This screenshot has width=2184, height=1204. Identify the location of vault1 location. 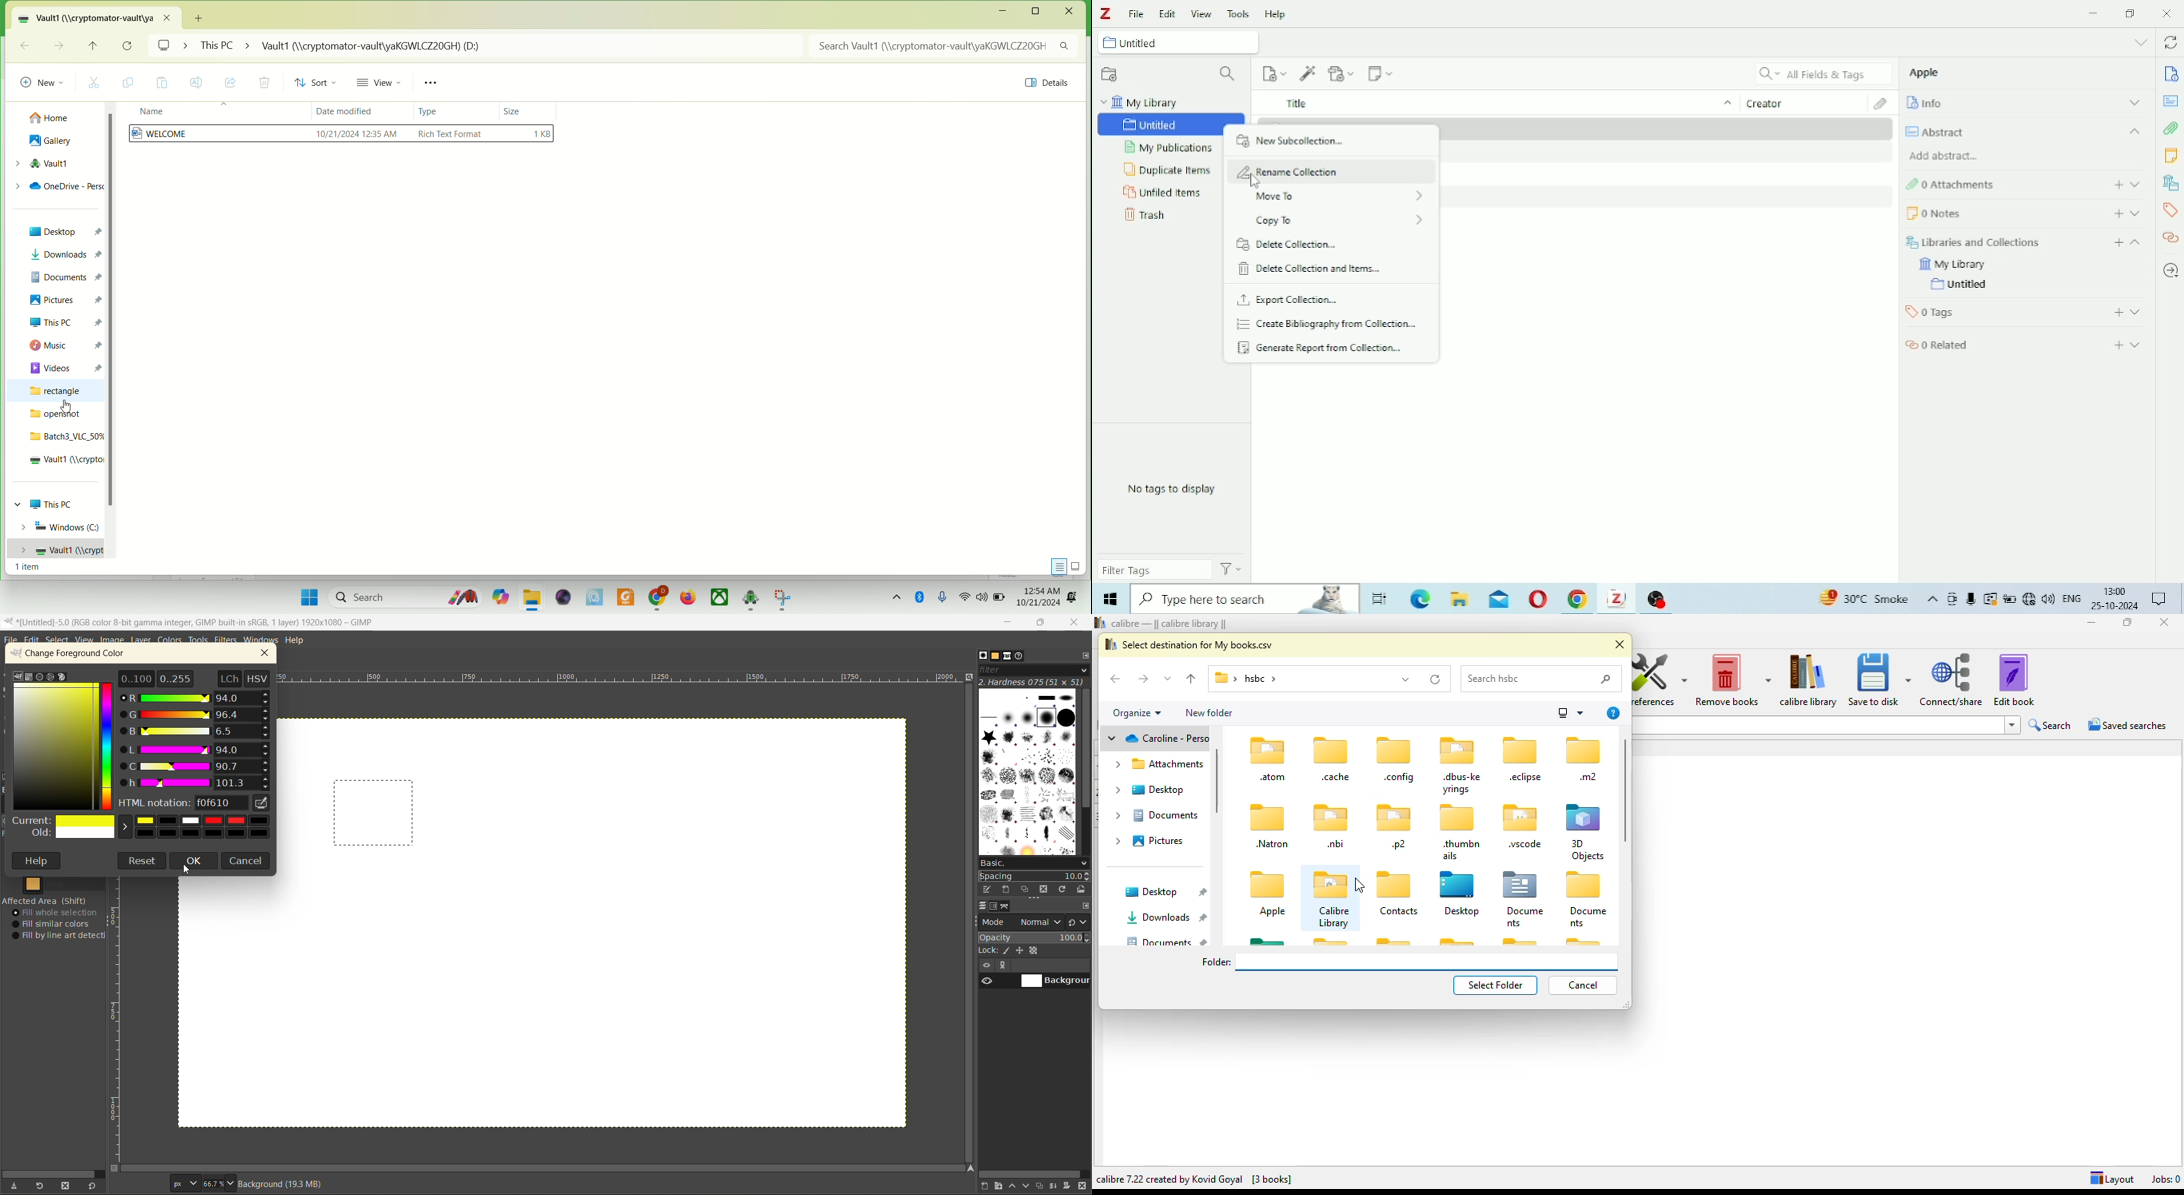
(99, 17).